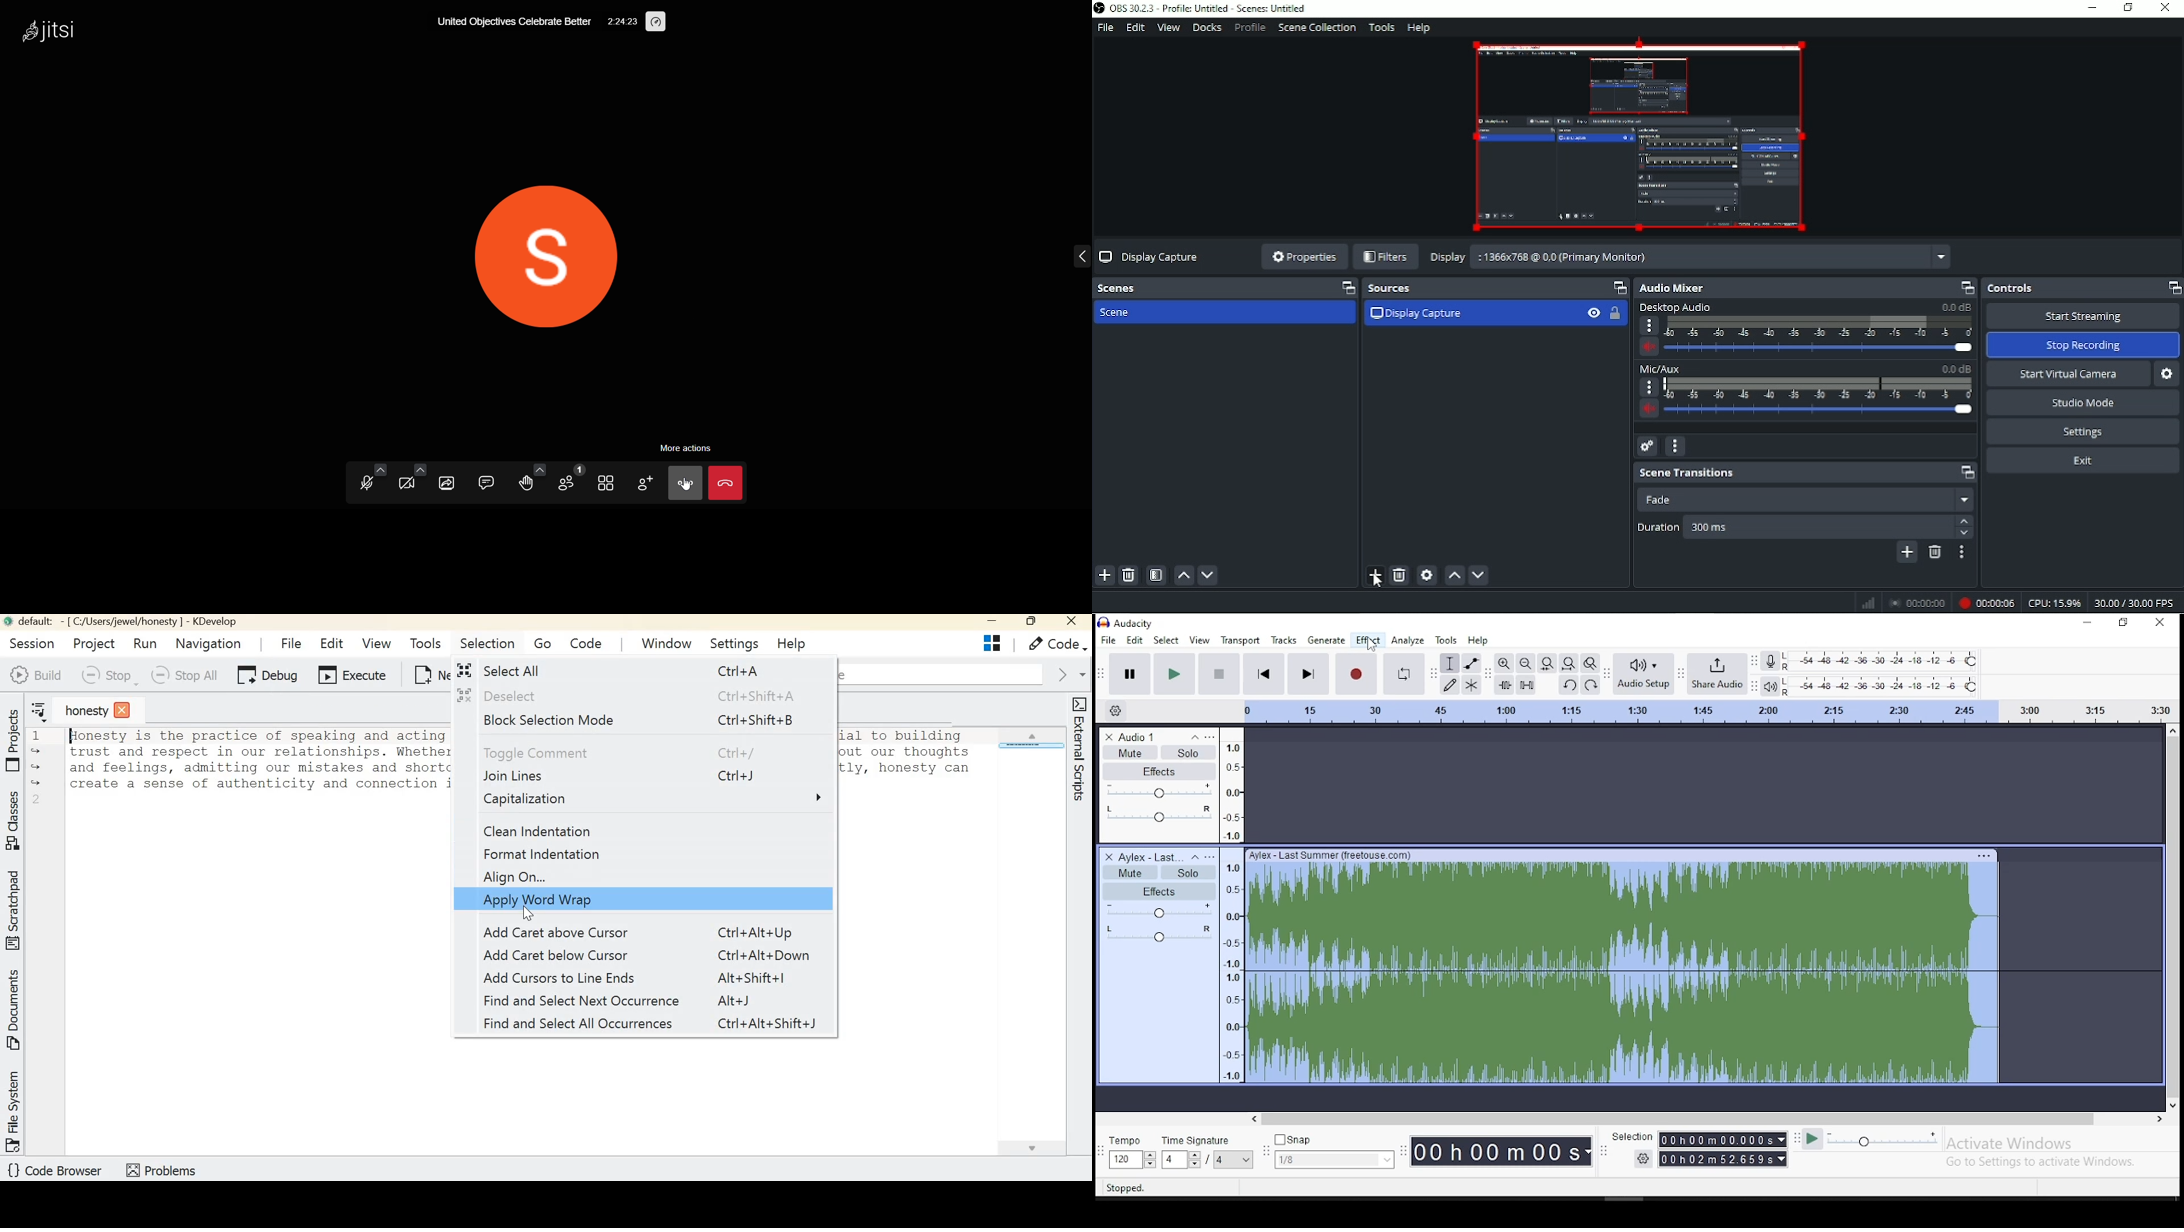  What do you see at coordinates (1883, 662) in the screenshot?
I see `recording level` at bounding box center [1883, 662].